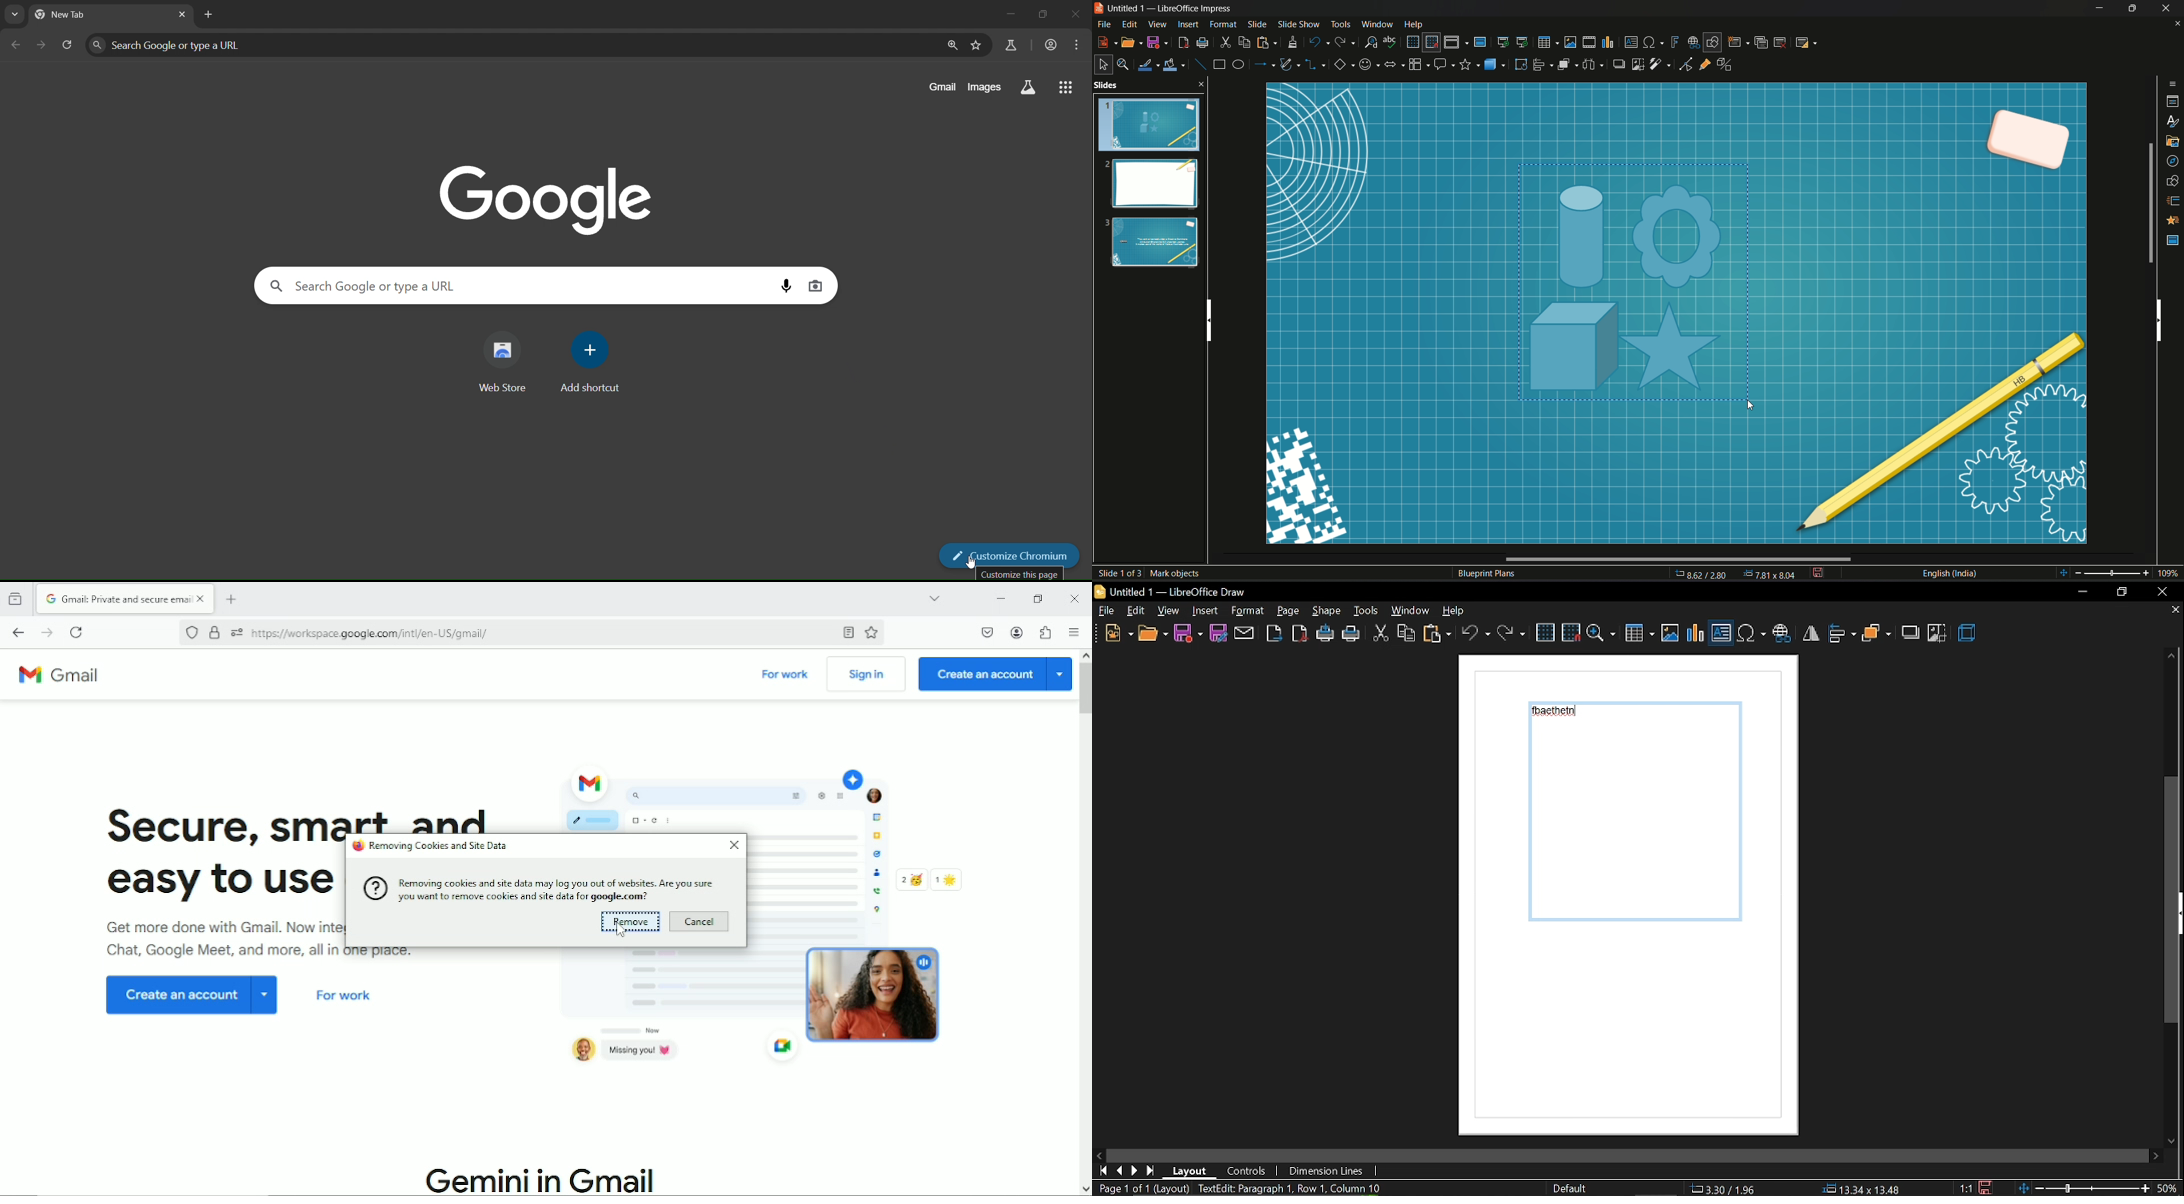 This screenshot has height=1204, width=2184. Describe the element at coordinates (1697, 634) in the screenshot. I see `insert chart` at that location.